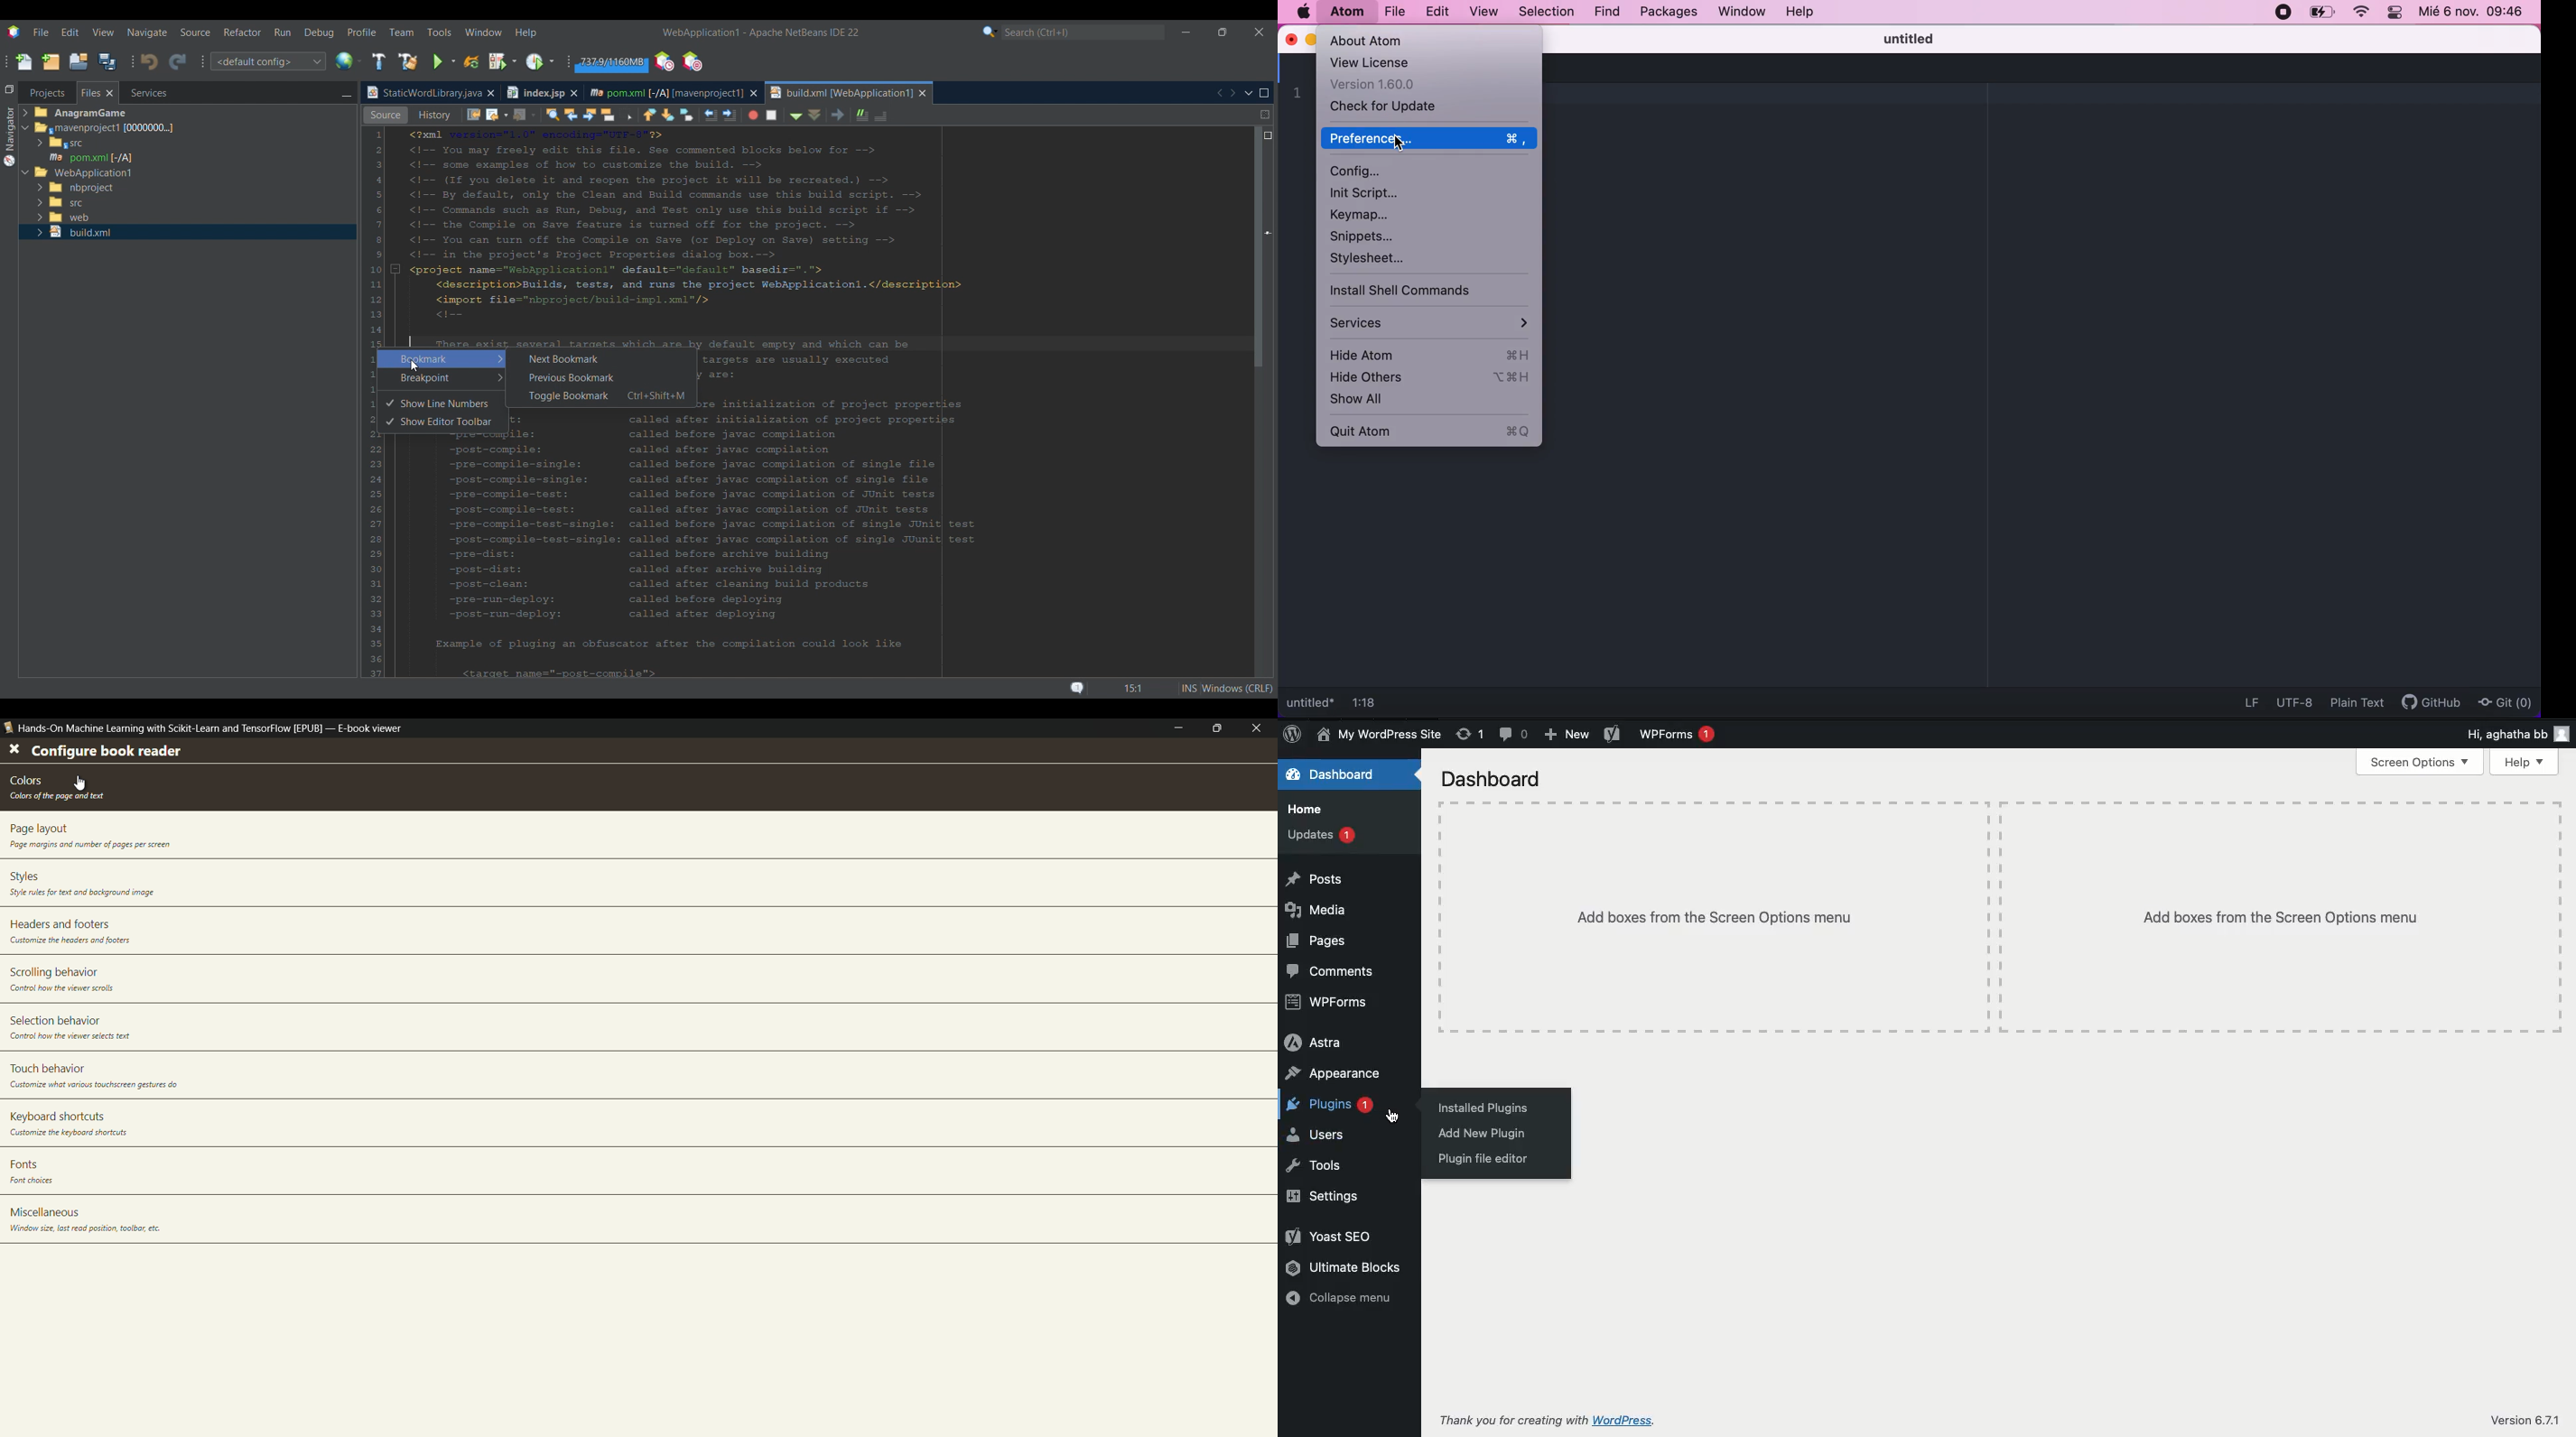 The height and width of the screenshot is (1456, 2576). Describe the element at coordinates (51, 61) in the screenshot. I see `New project` at that location.